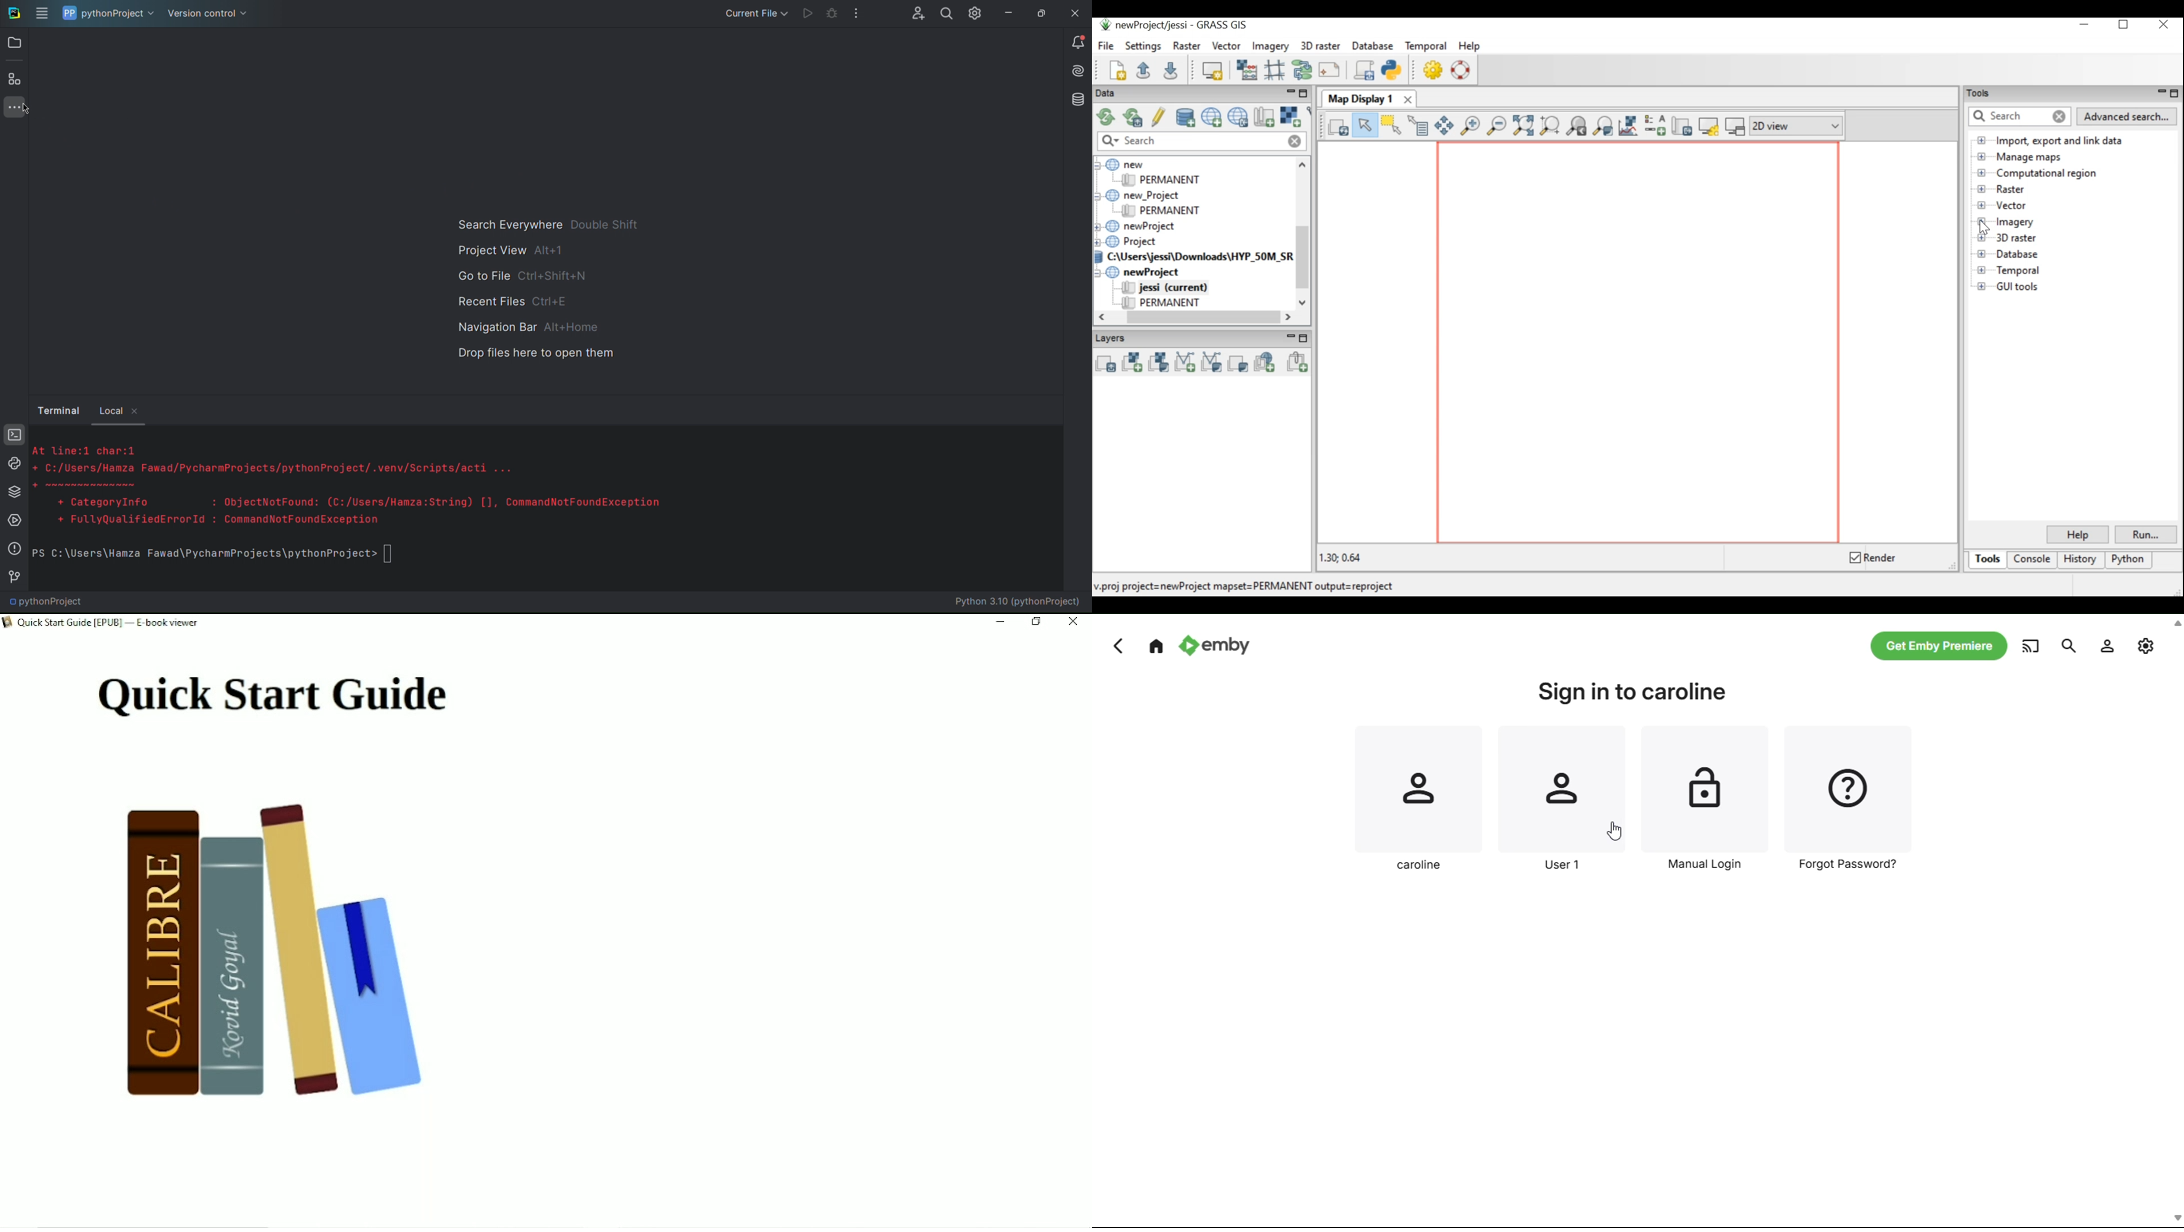  I want to click on Plugins, so click(14, 79).